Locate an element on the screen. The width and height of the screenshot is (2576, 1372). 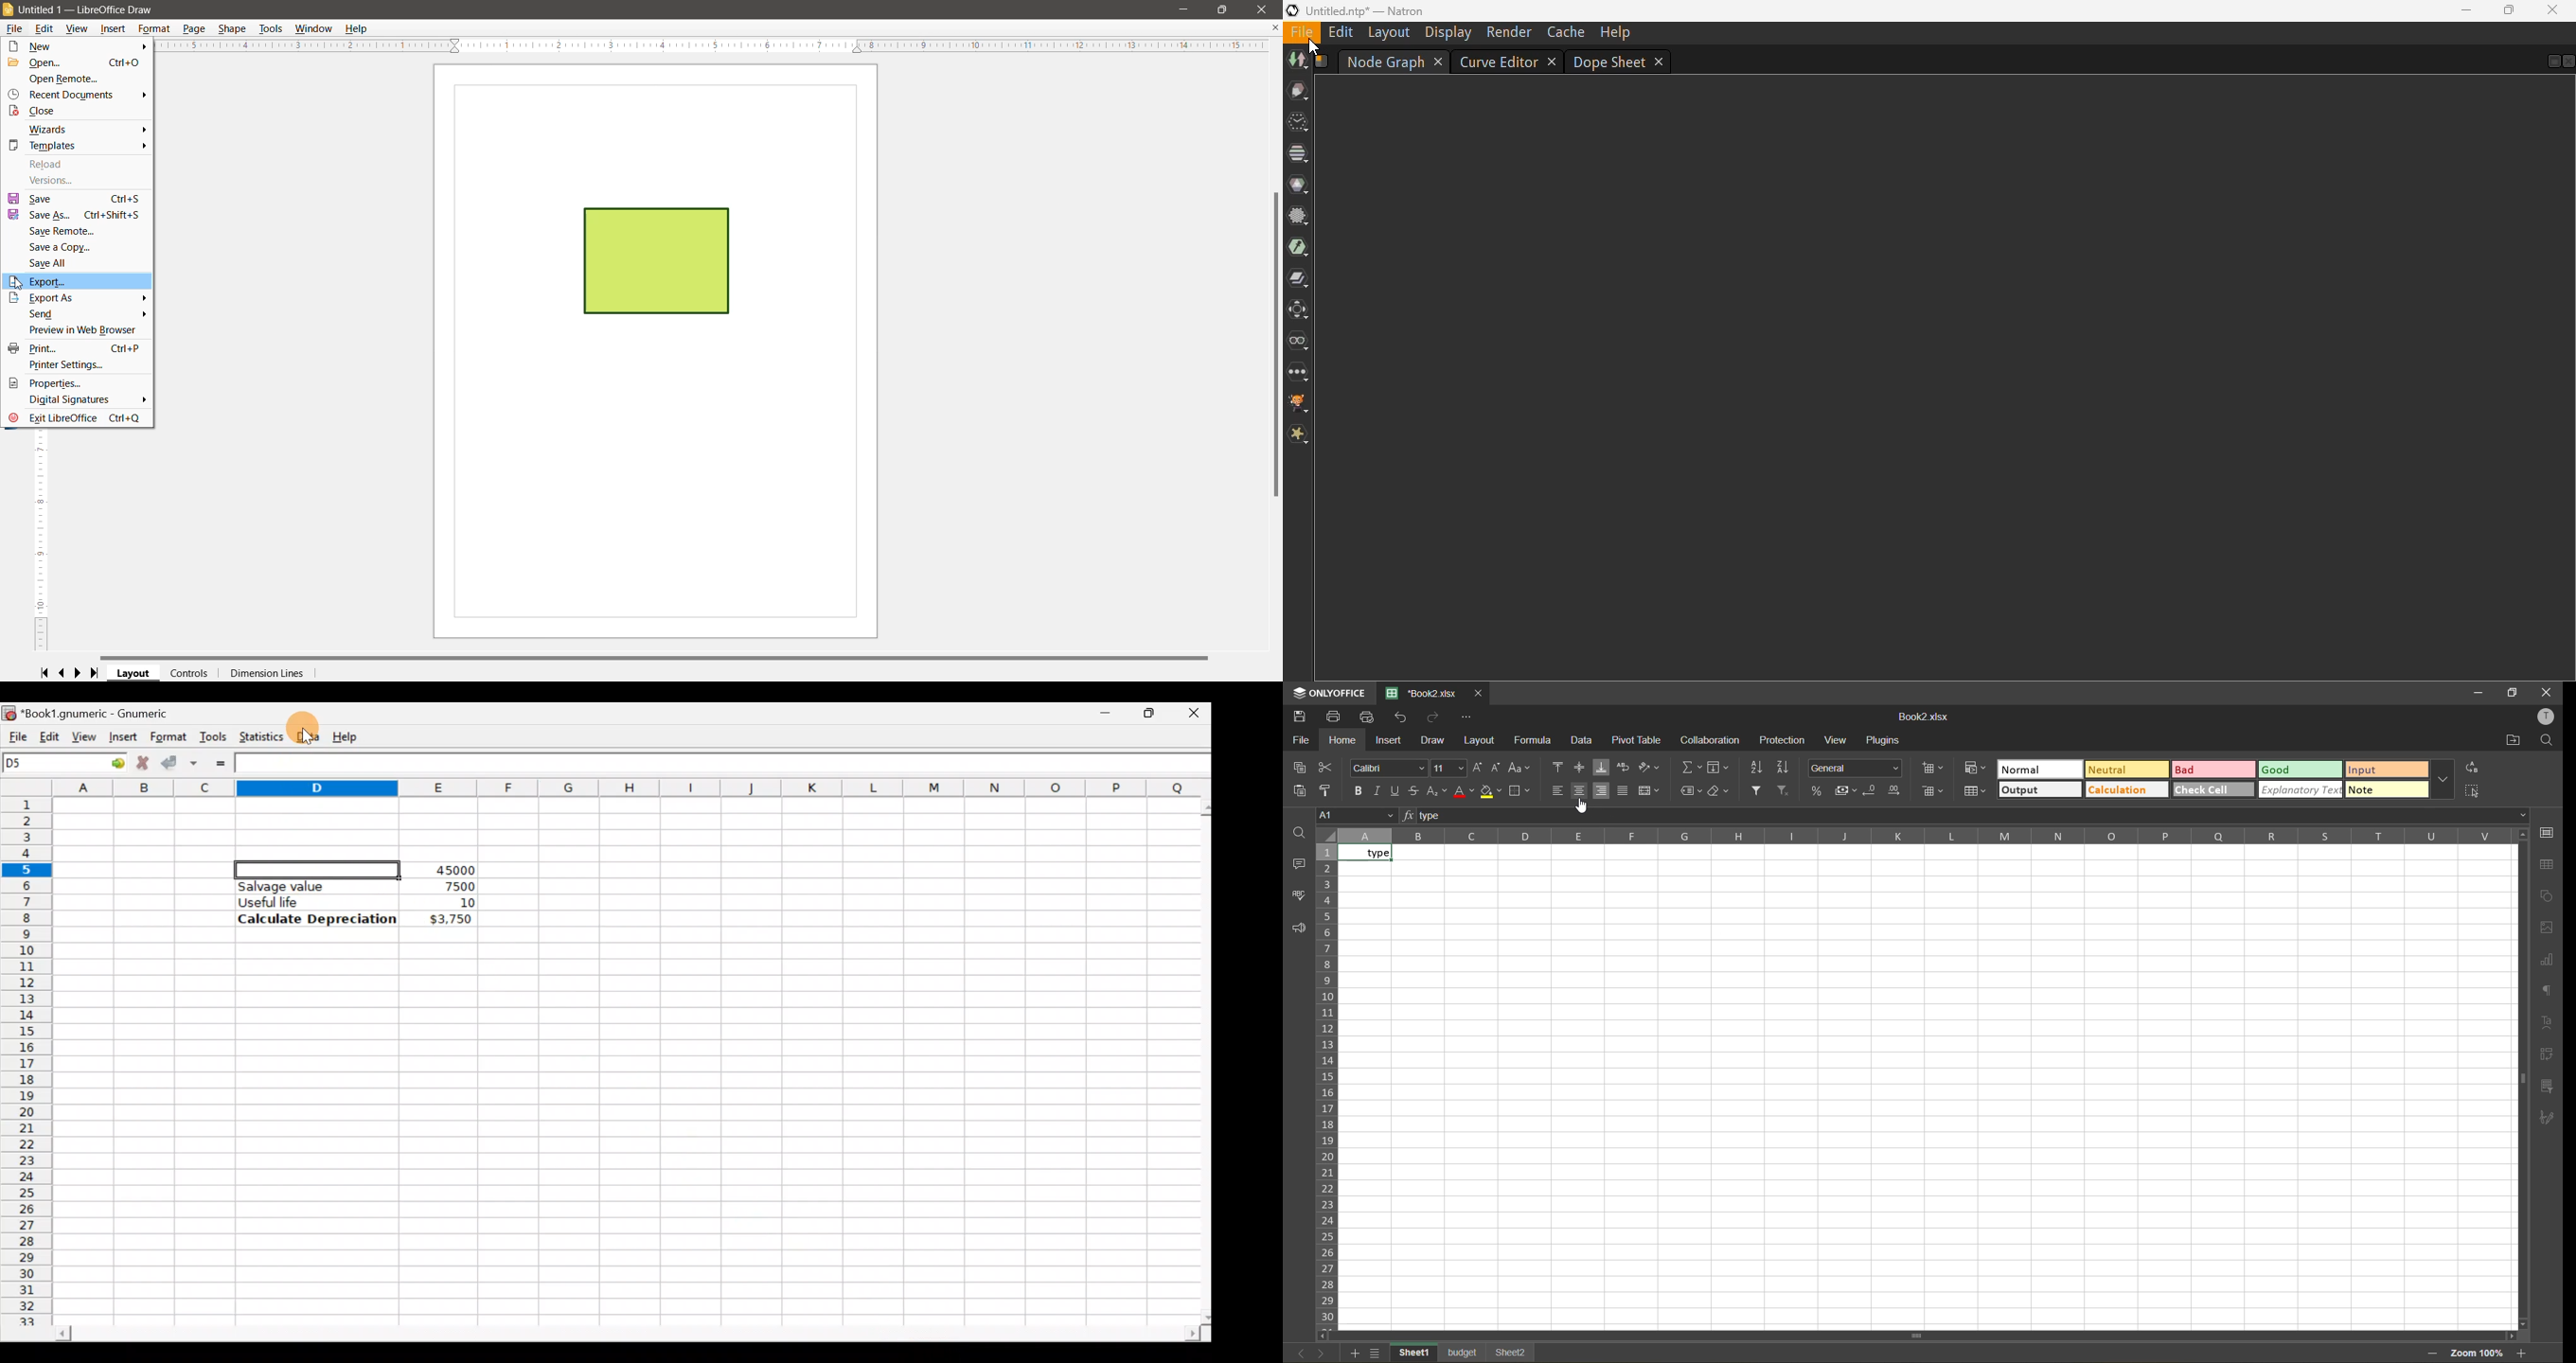
Insert is located at coordinates (114, 29).